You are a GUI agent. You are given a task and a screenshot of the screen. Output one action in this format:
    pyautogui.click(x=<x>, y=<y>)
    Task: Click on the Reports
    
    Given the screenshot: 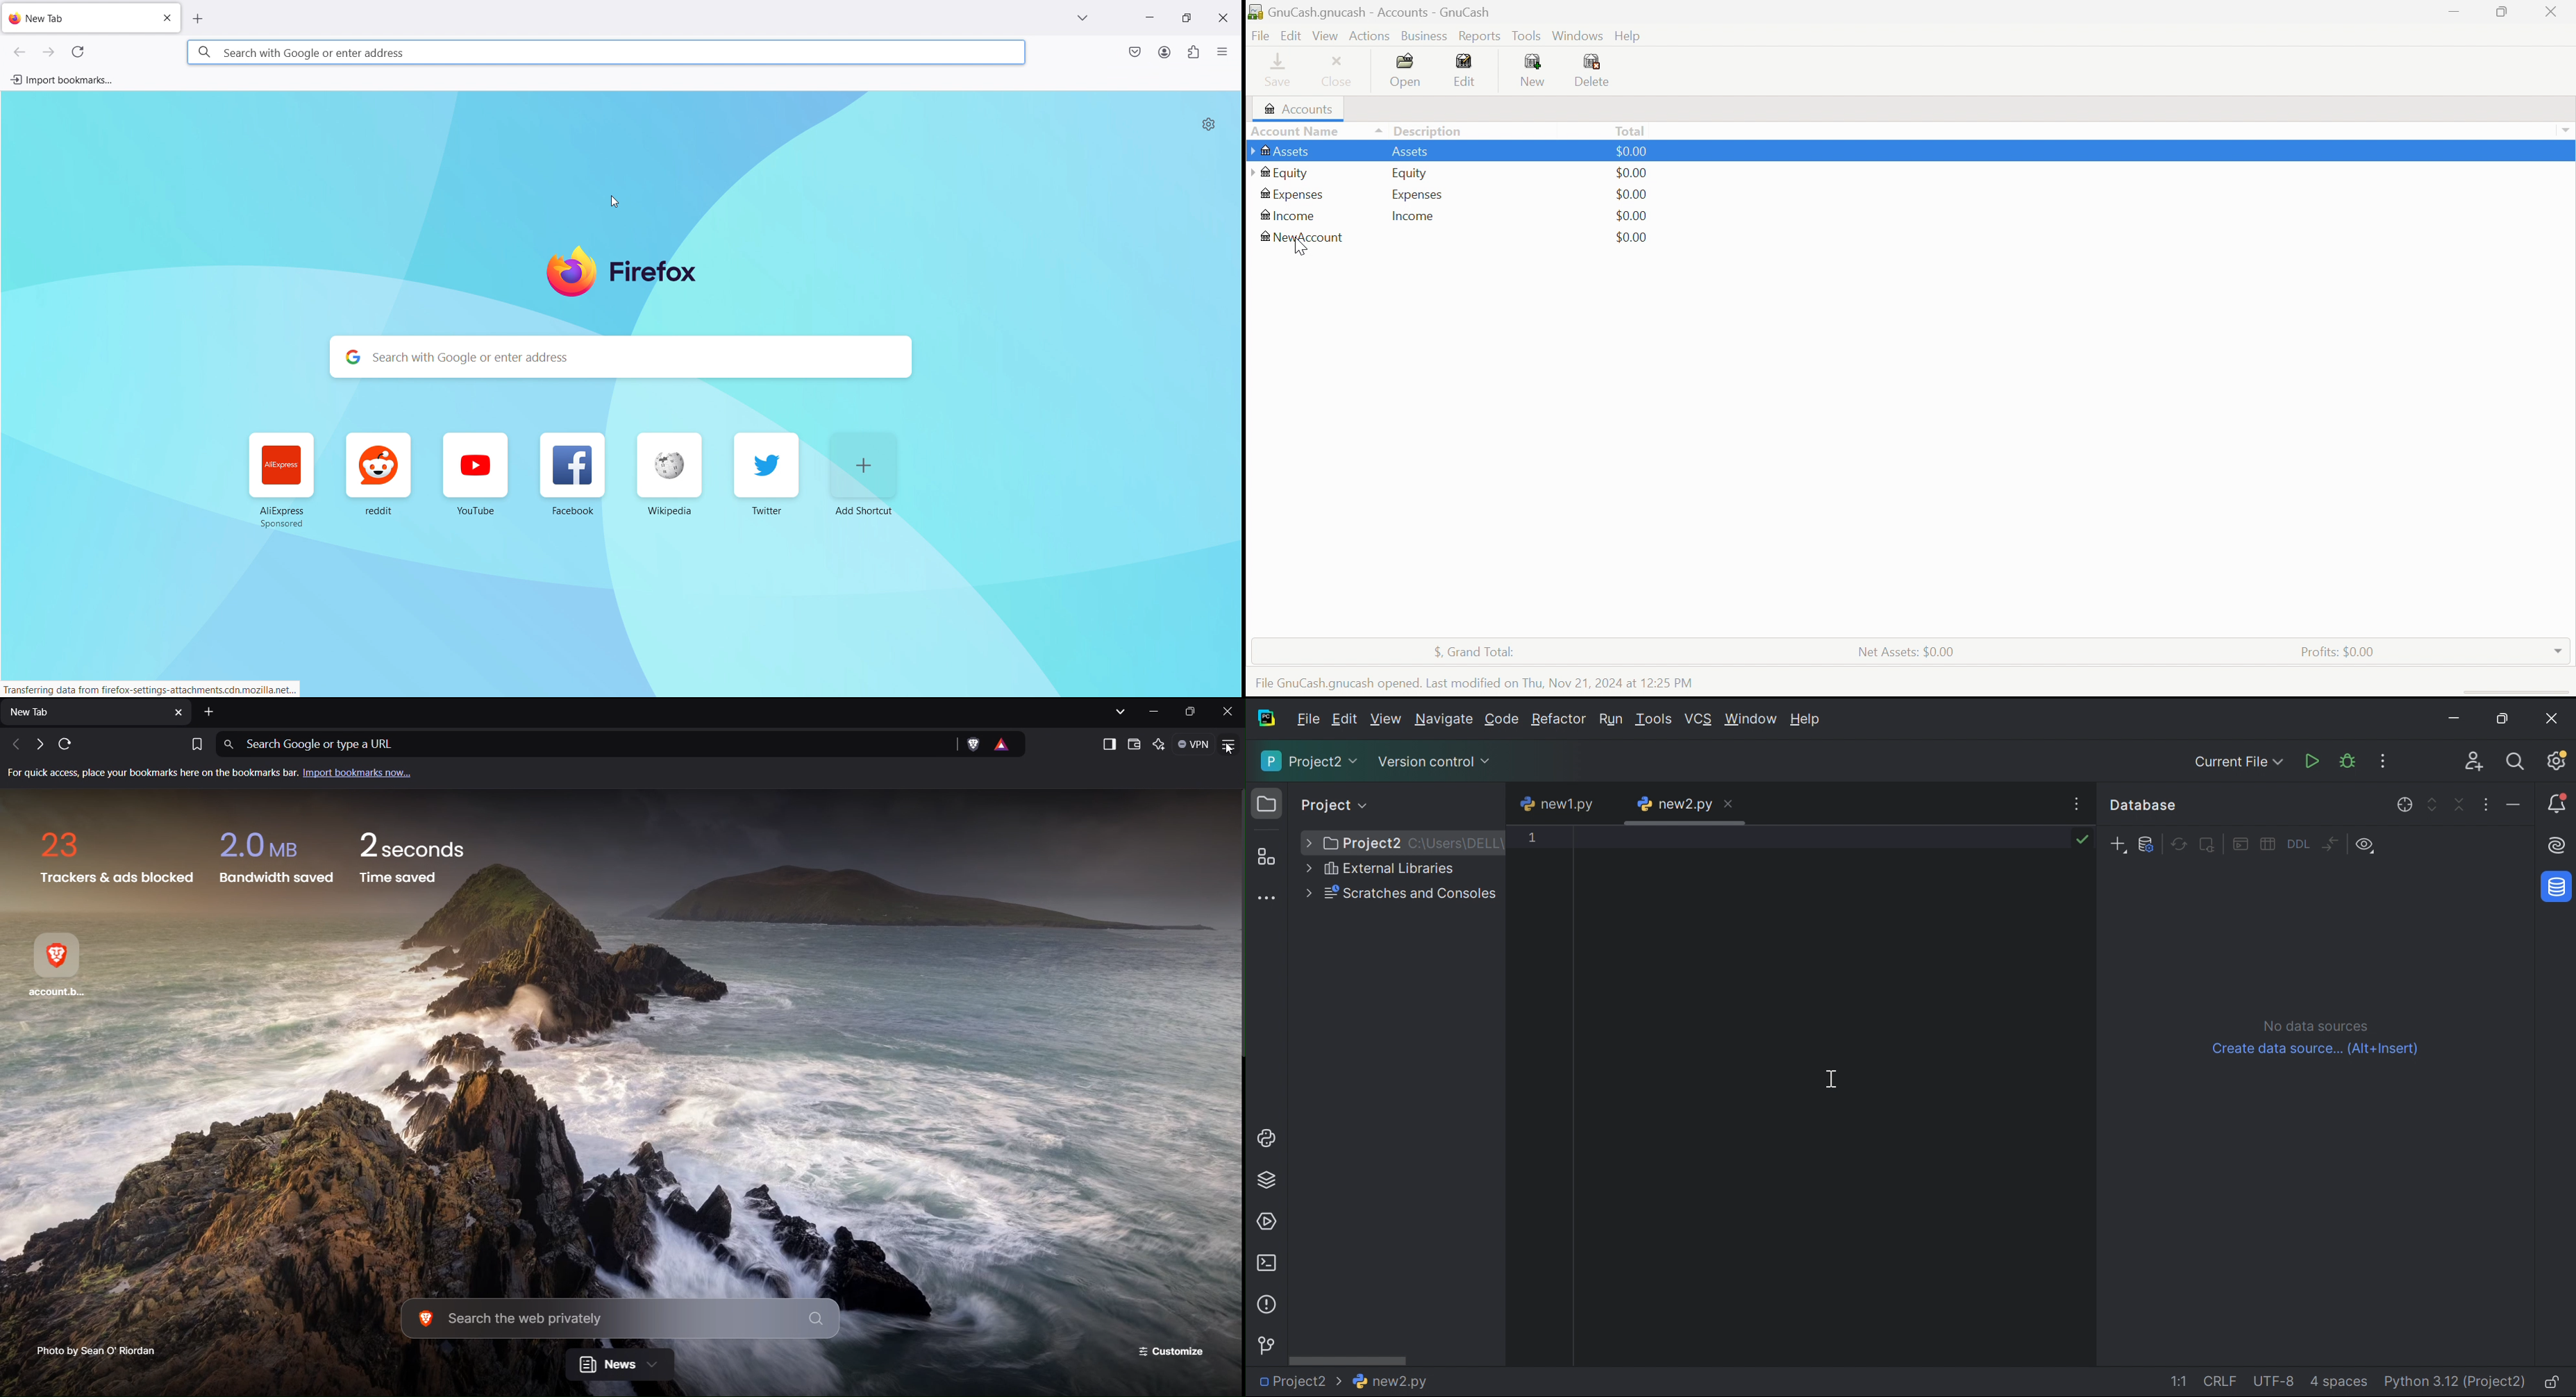 What is the action you would take?
    pyautogui.click(x=1483, y=36)
    